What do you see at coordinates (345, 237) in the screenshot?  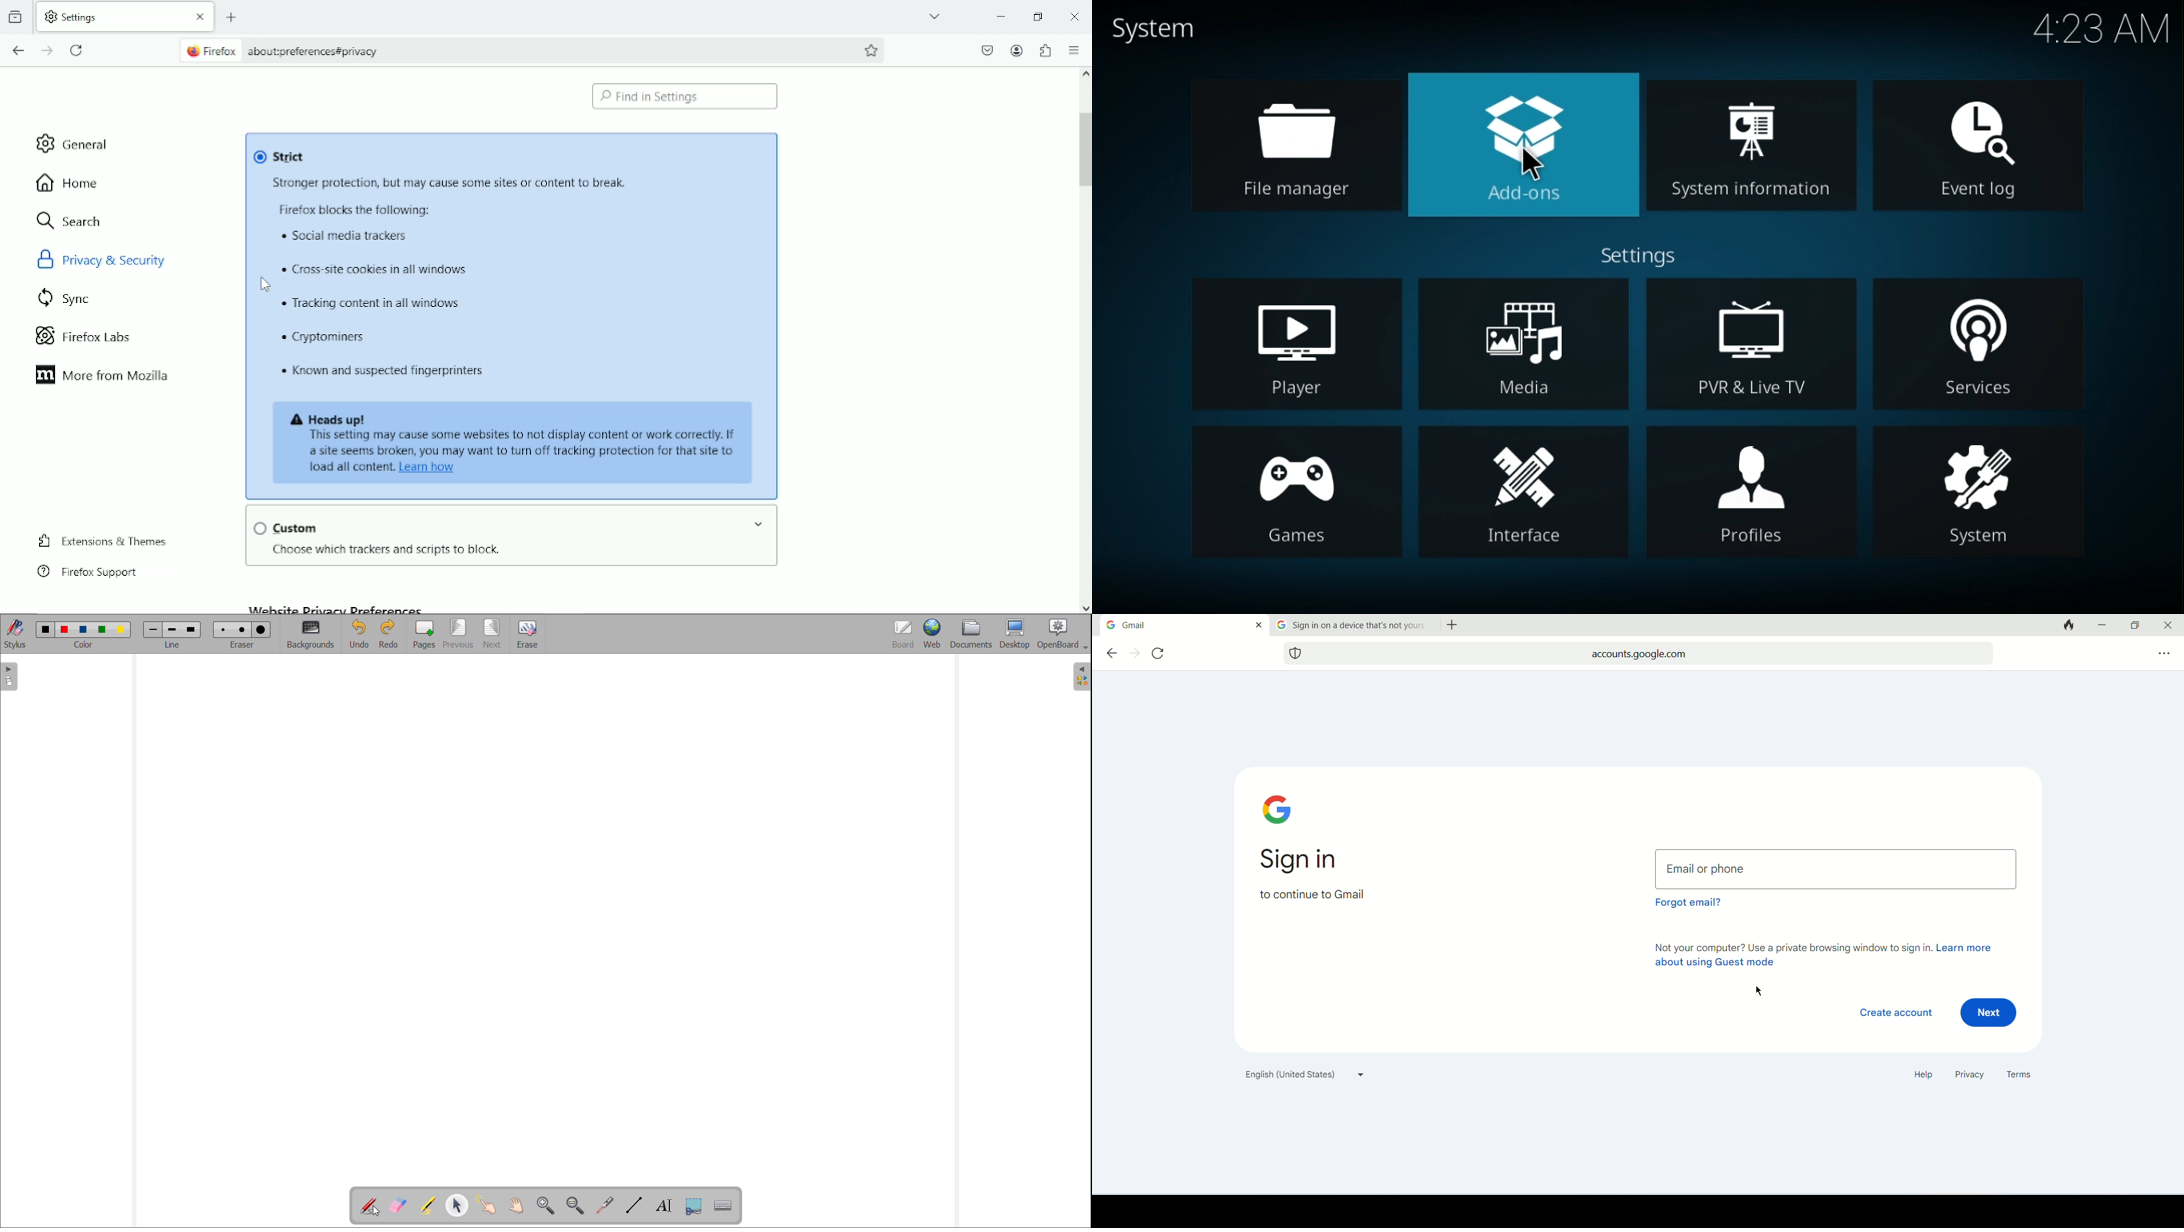 I see `text` at bounding box center [345, 237].